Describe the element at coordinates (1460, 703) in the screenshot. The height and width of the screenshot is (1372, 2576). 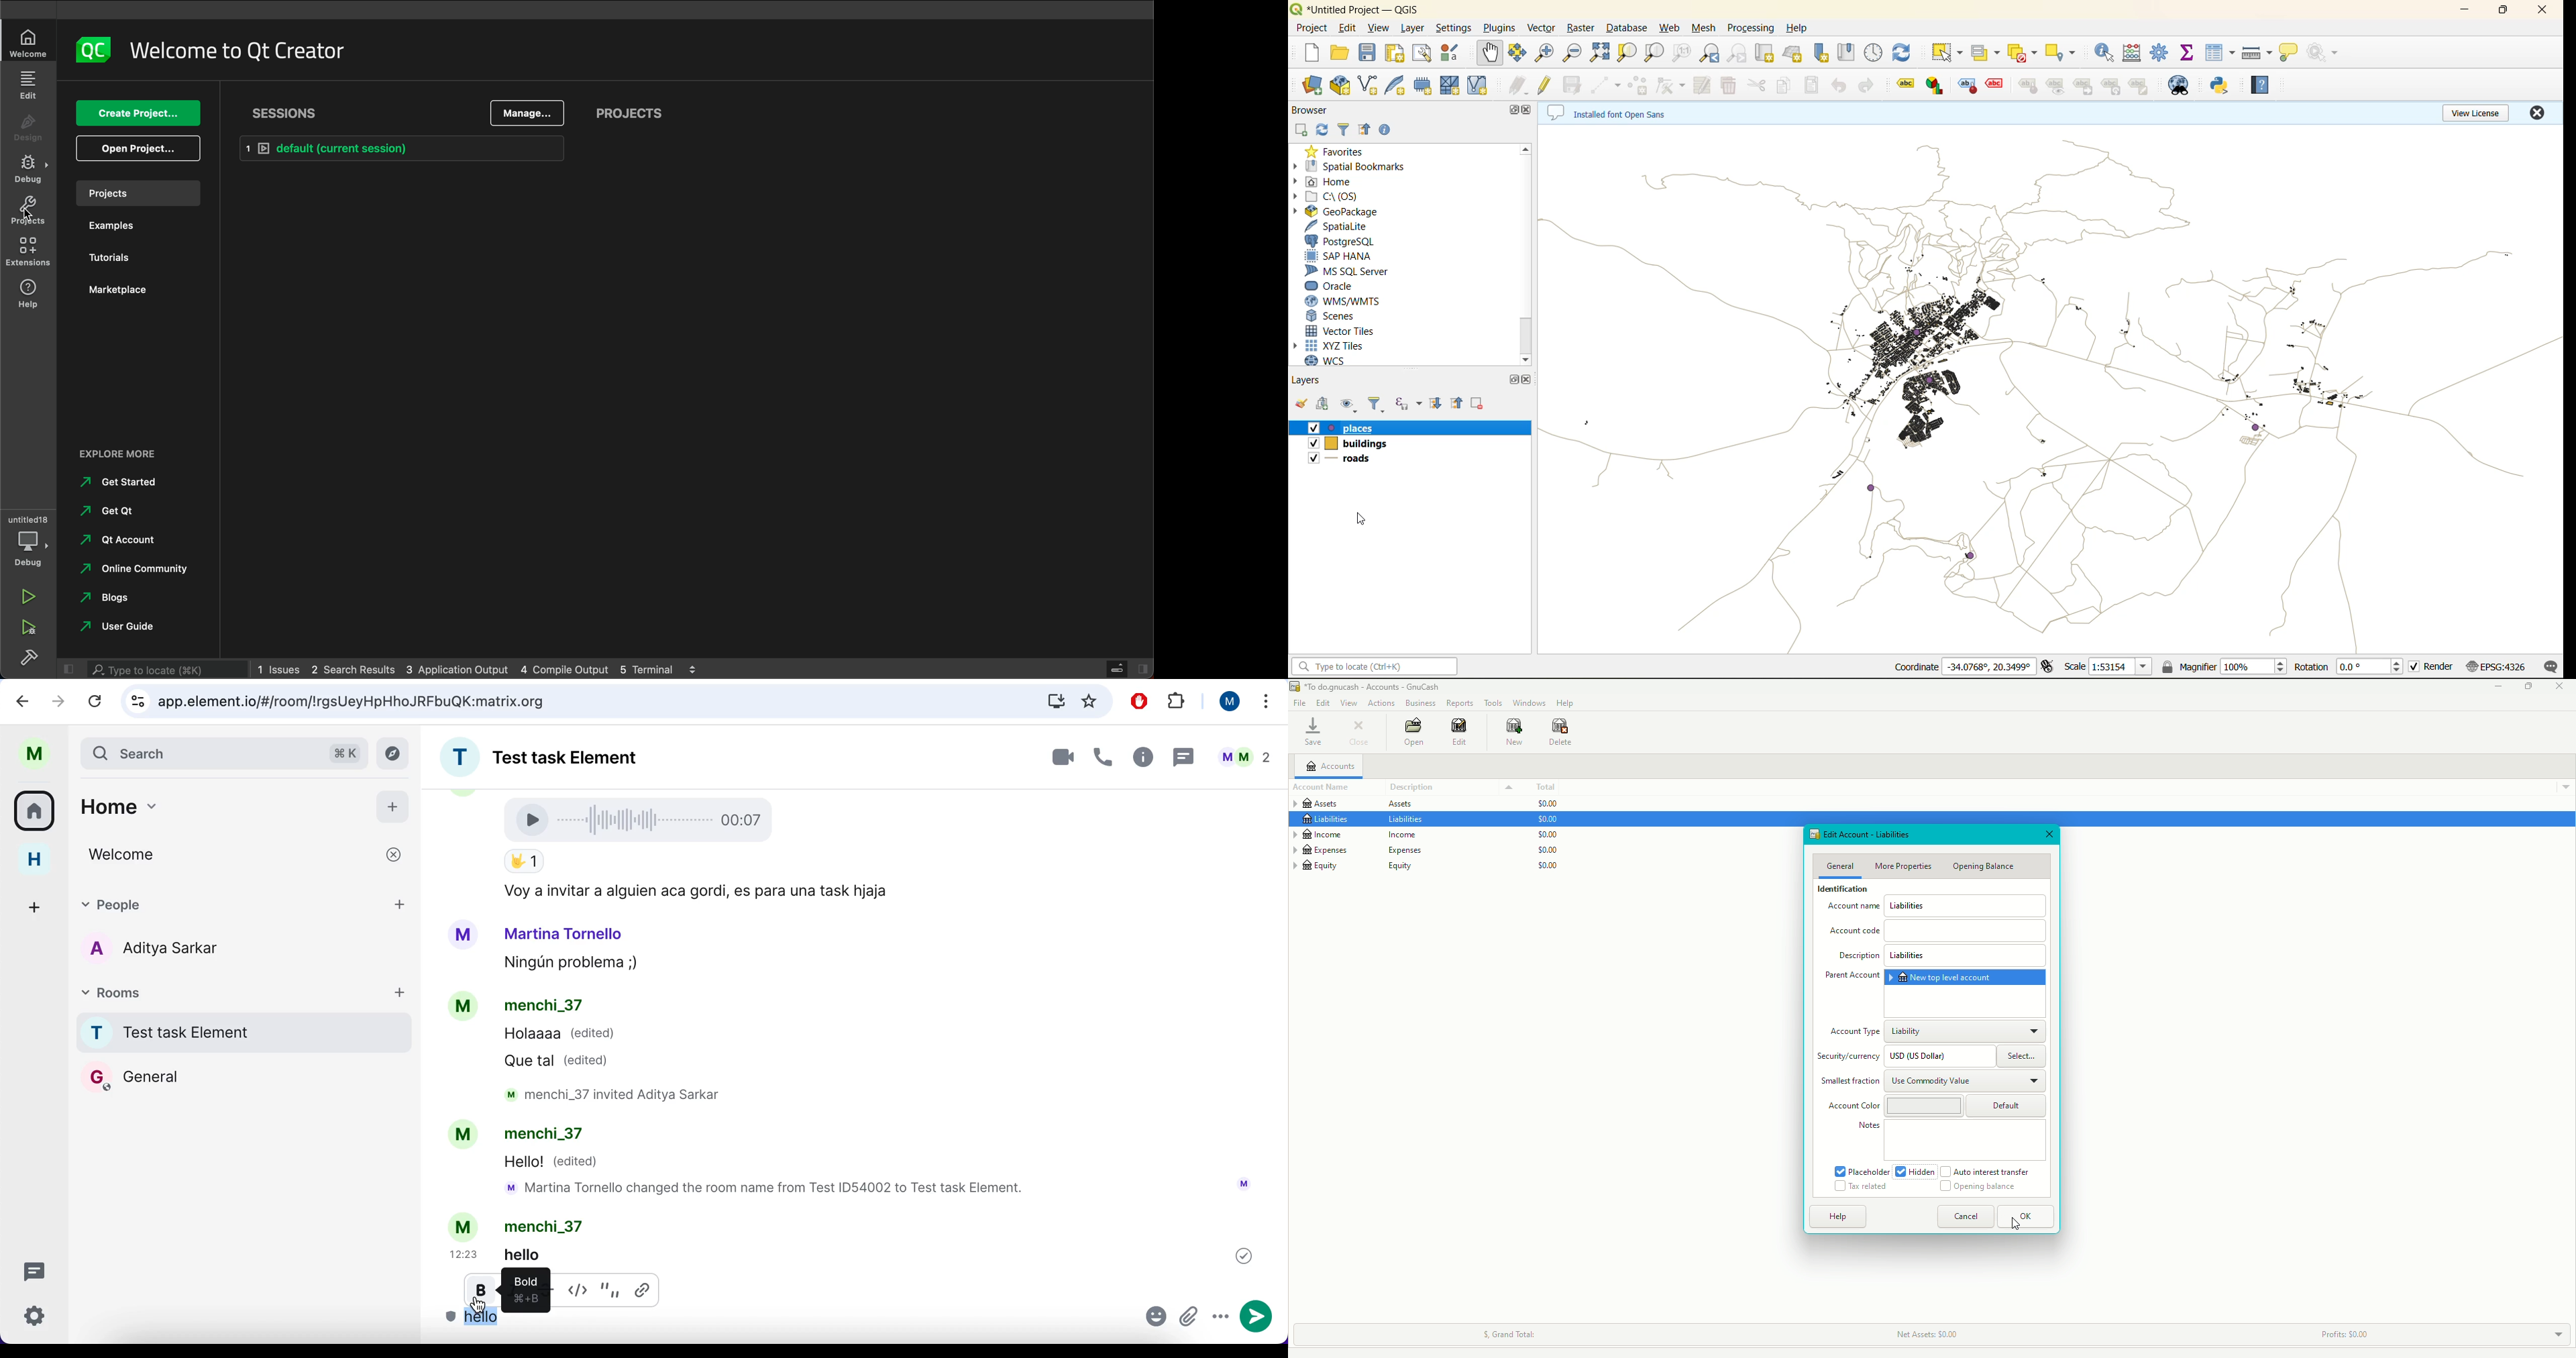
I see `Reports` at that location.